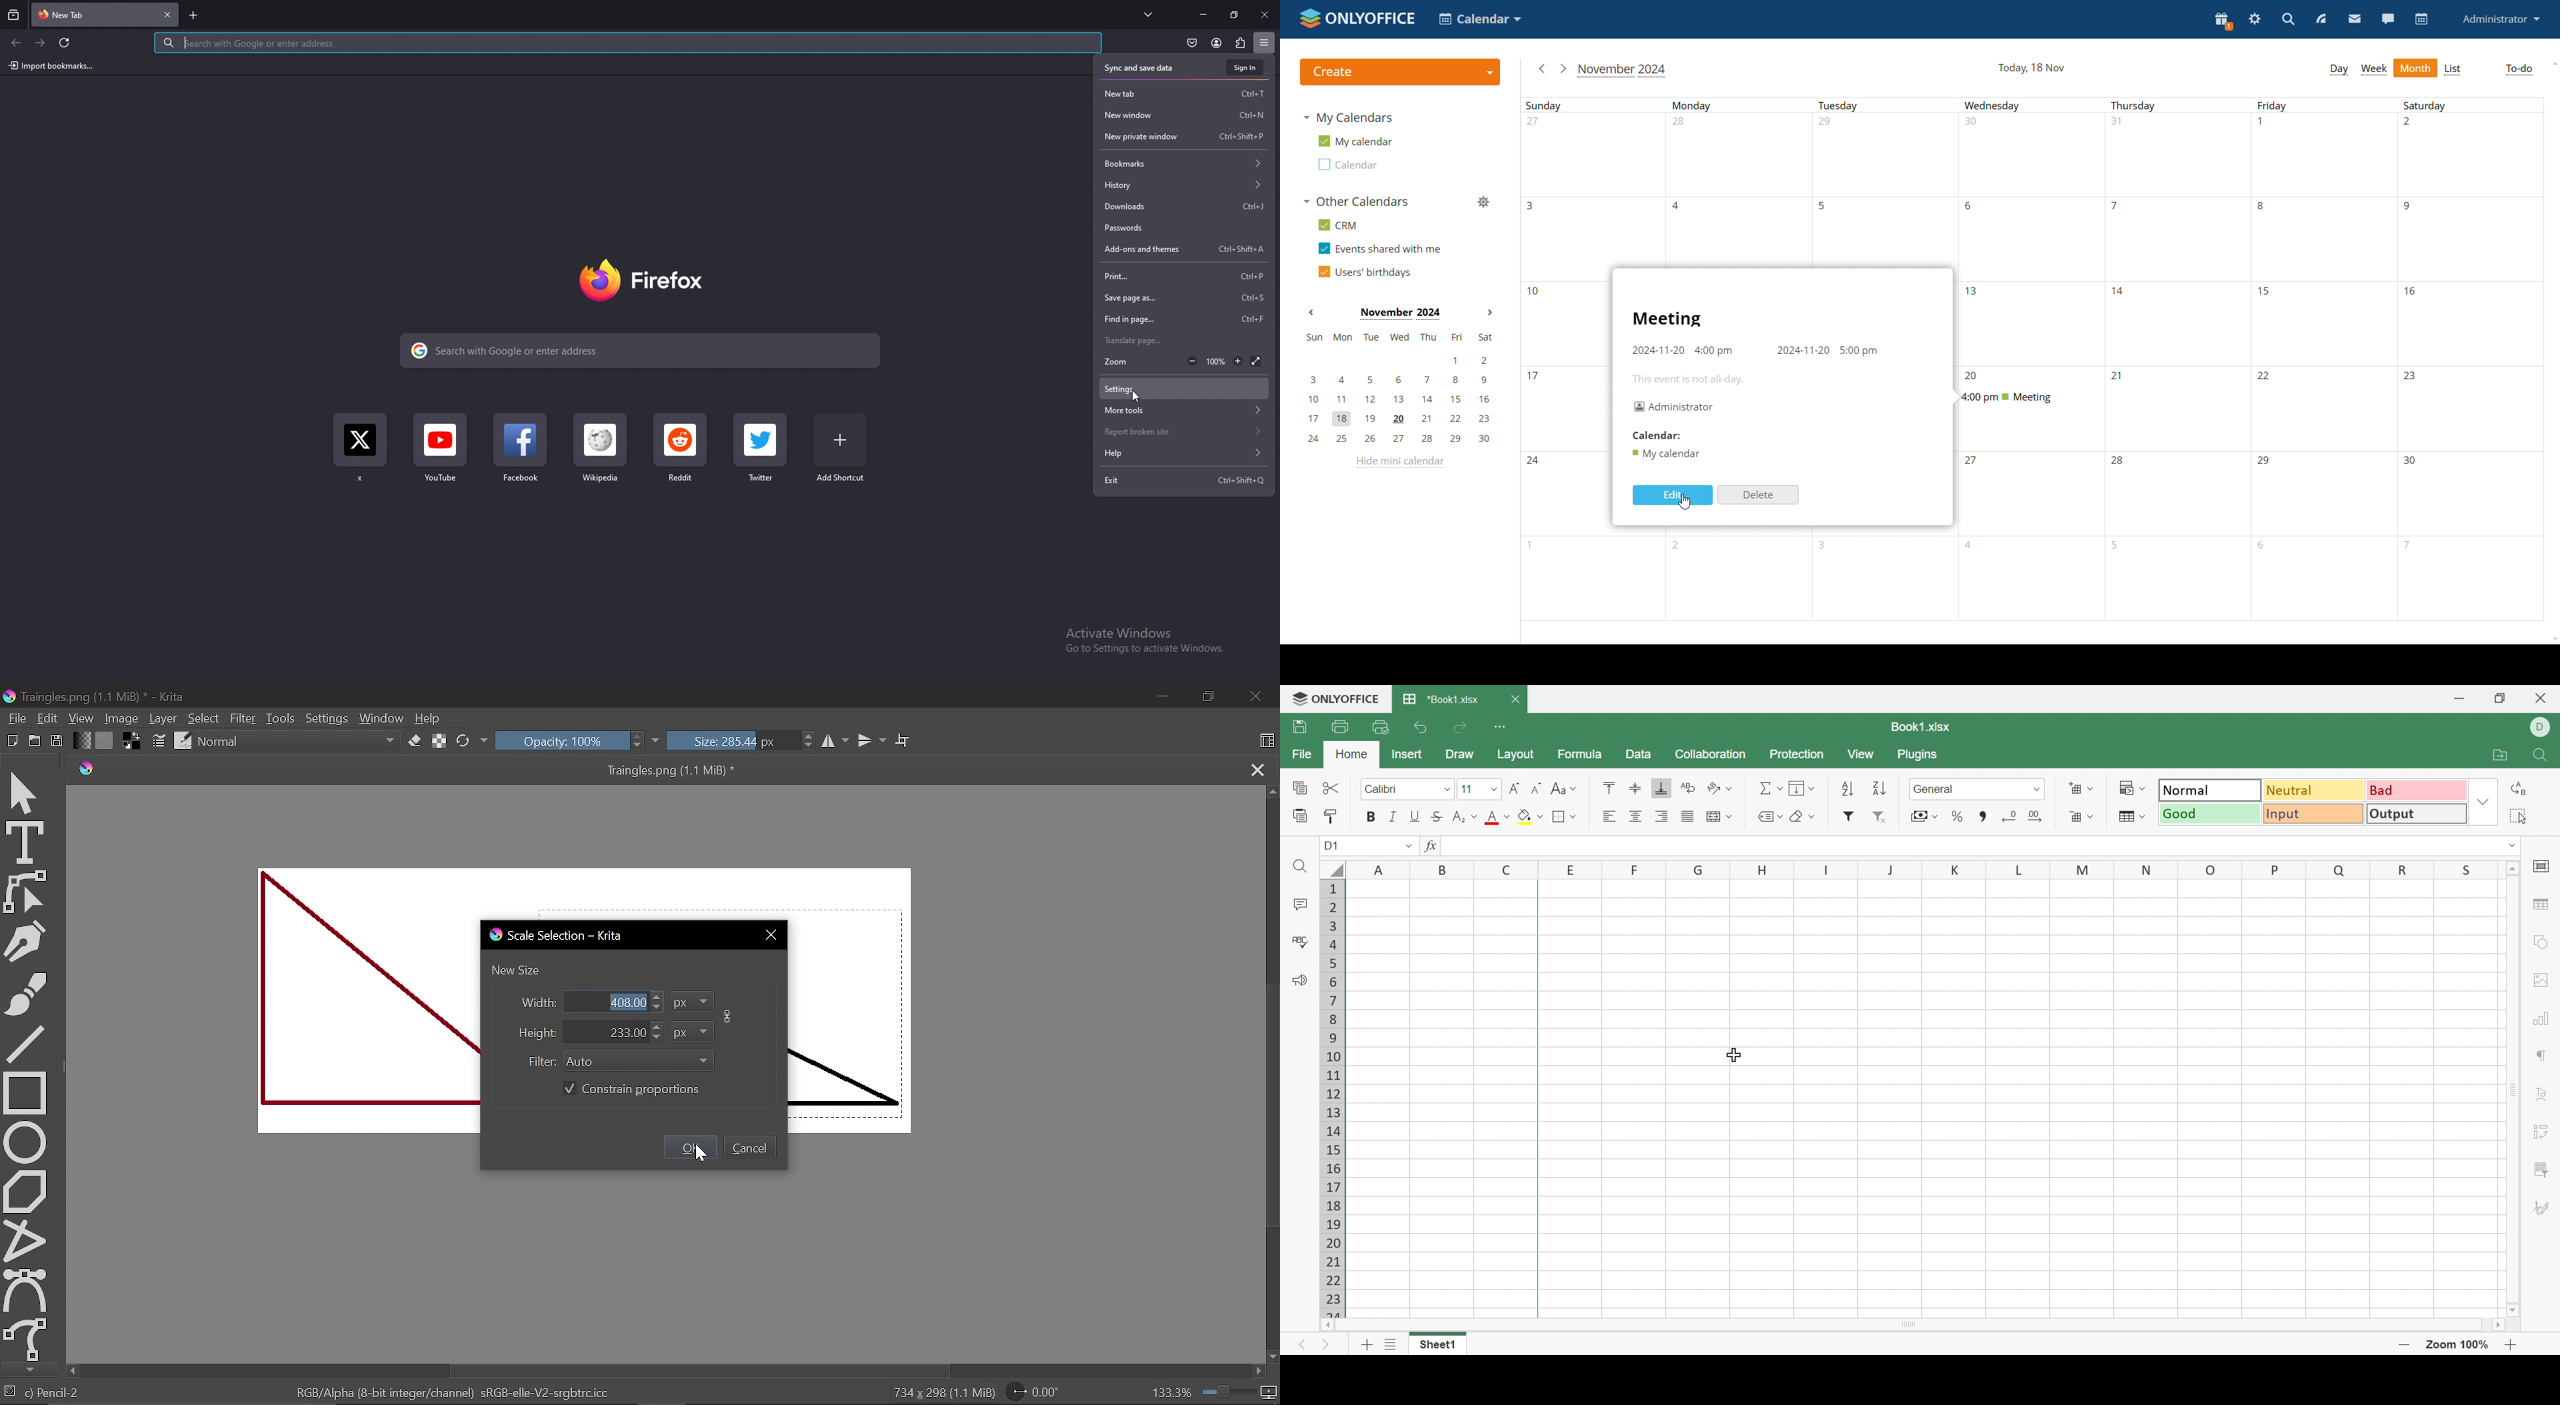 The height and width of the screenshot is (1428, 2576). What do you see at coordinates (1878, 788) in the screenshot?
I see `Descending order` at bounding box center [1878, 788].